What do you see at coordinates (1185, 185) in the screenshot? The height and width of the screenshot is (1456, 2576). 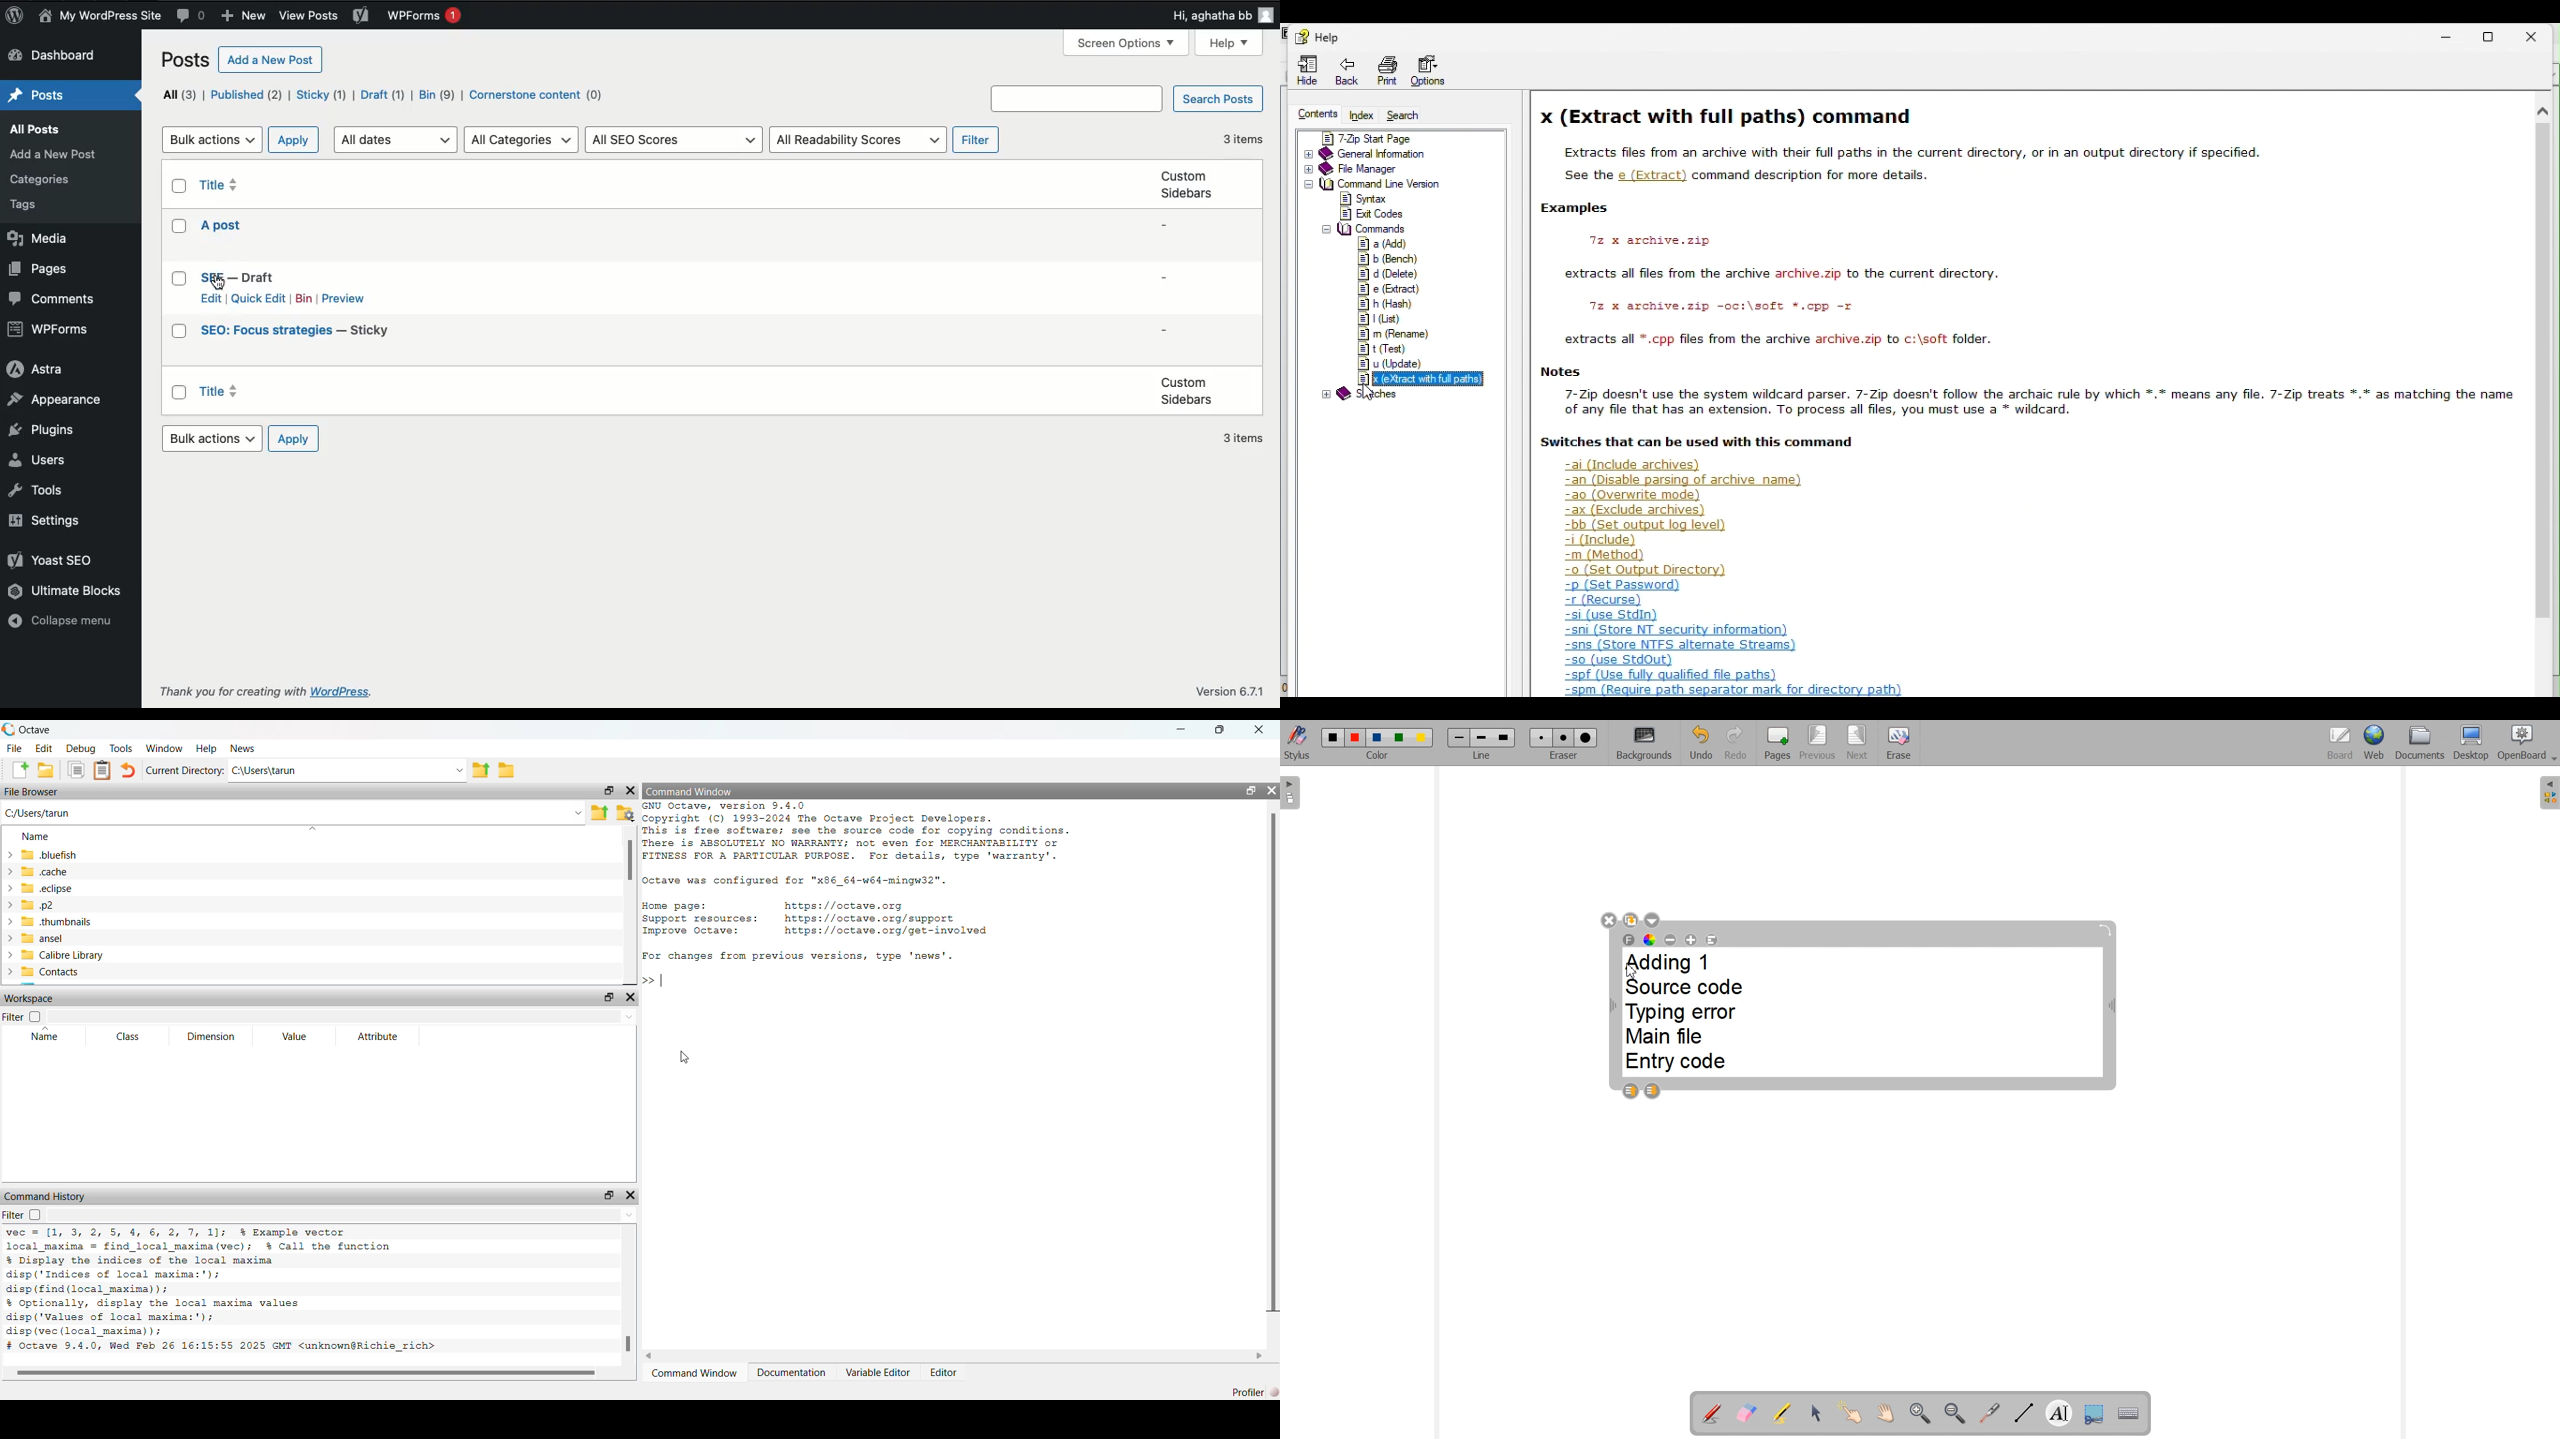 I see `Custom sidebars ` at bounding box center [1185, 185].